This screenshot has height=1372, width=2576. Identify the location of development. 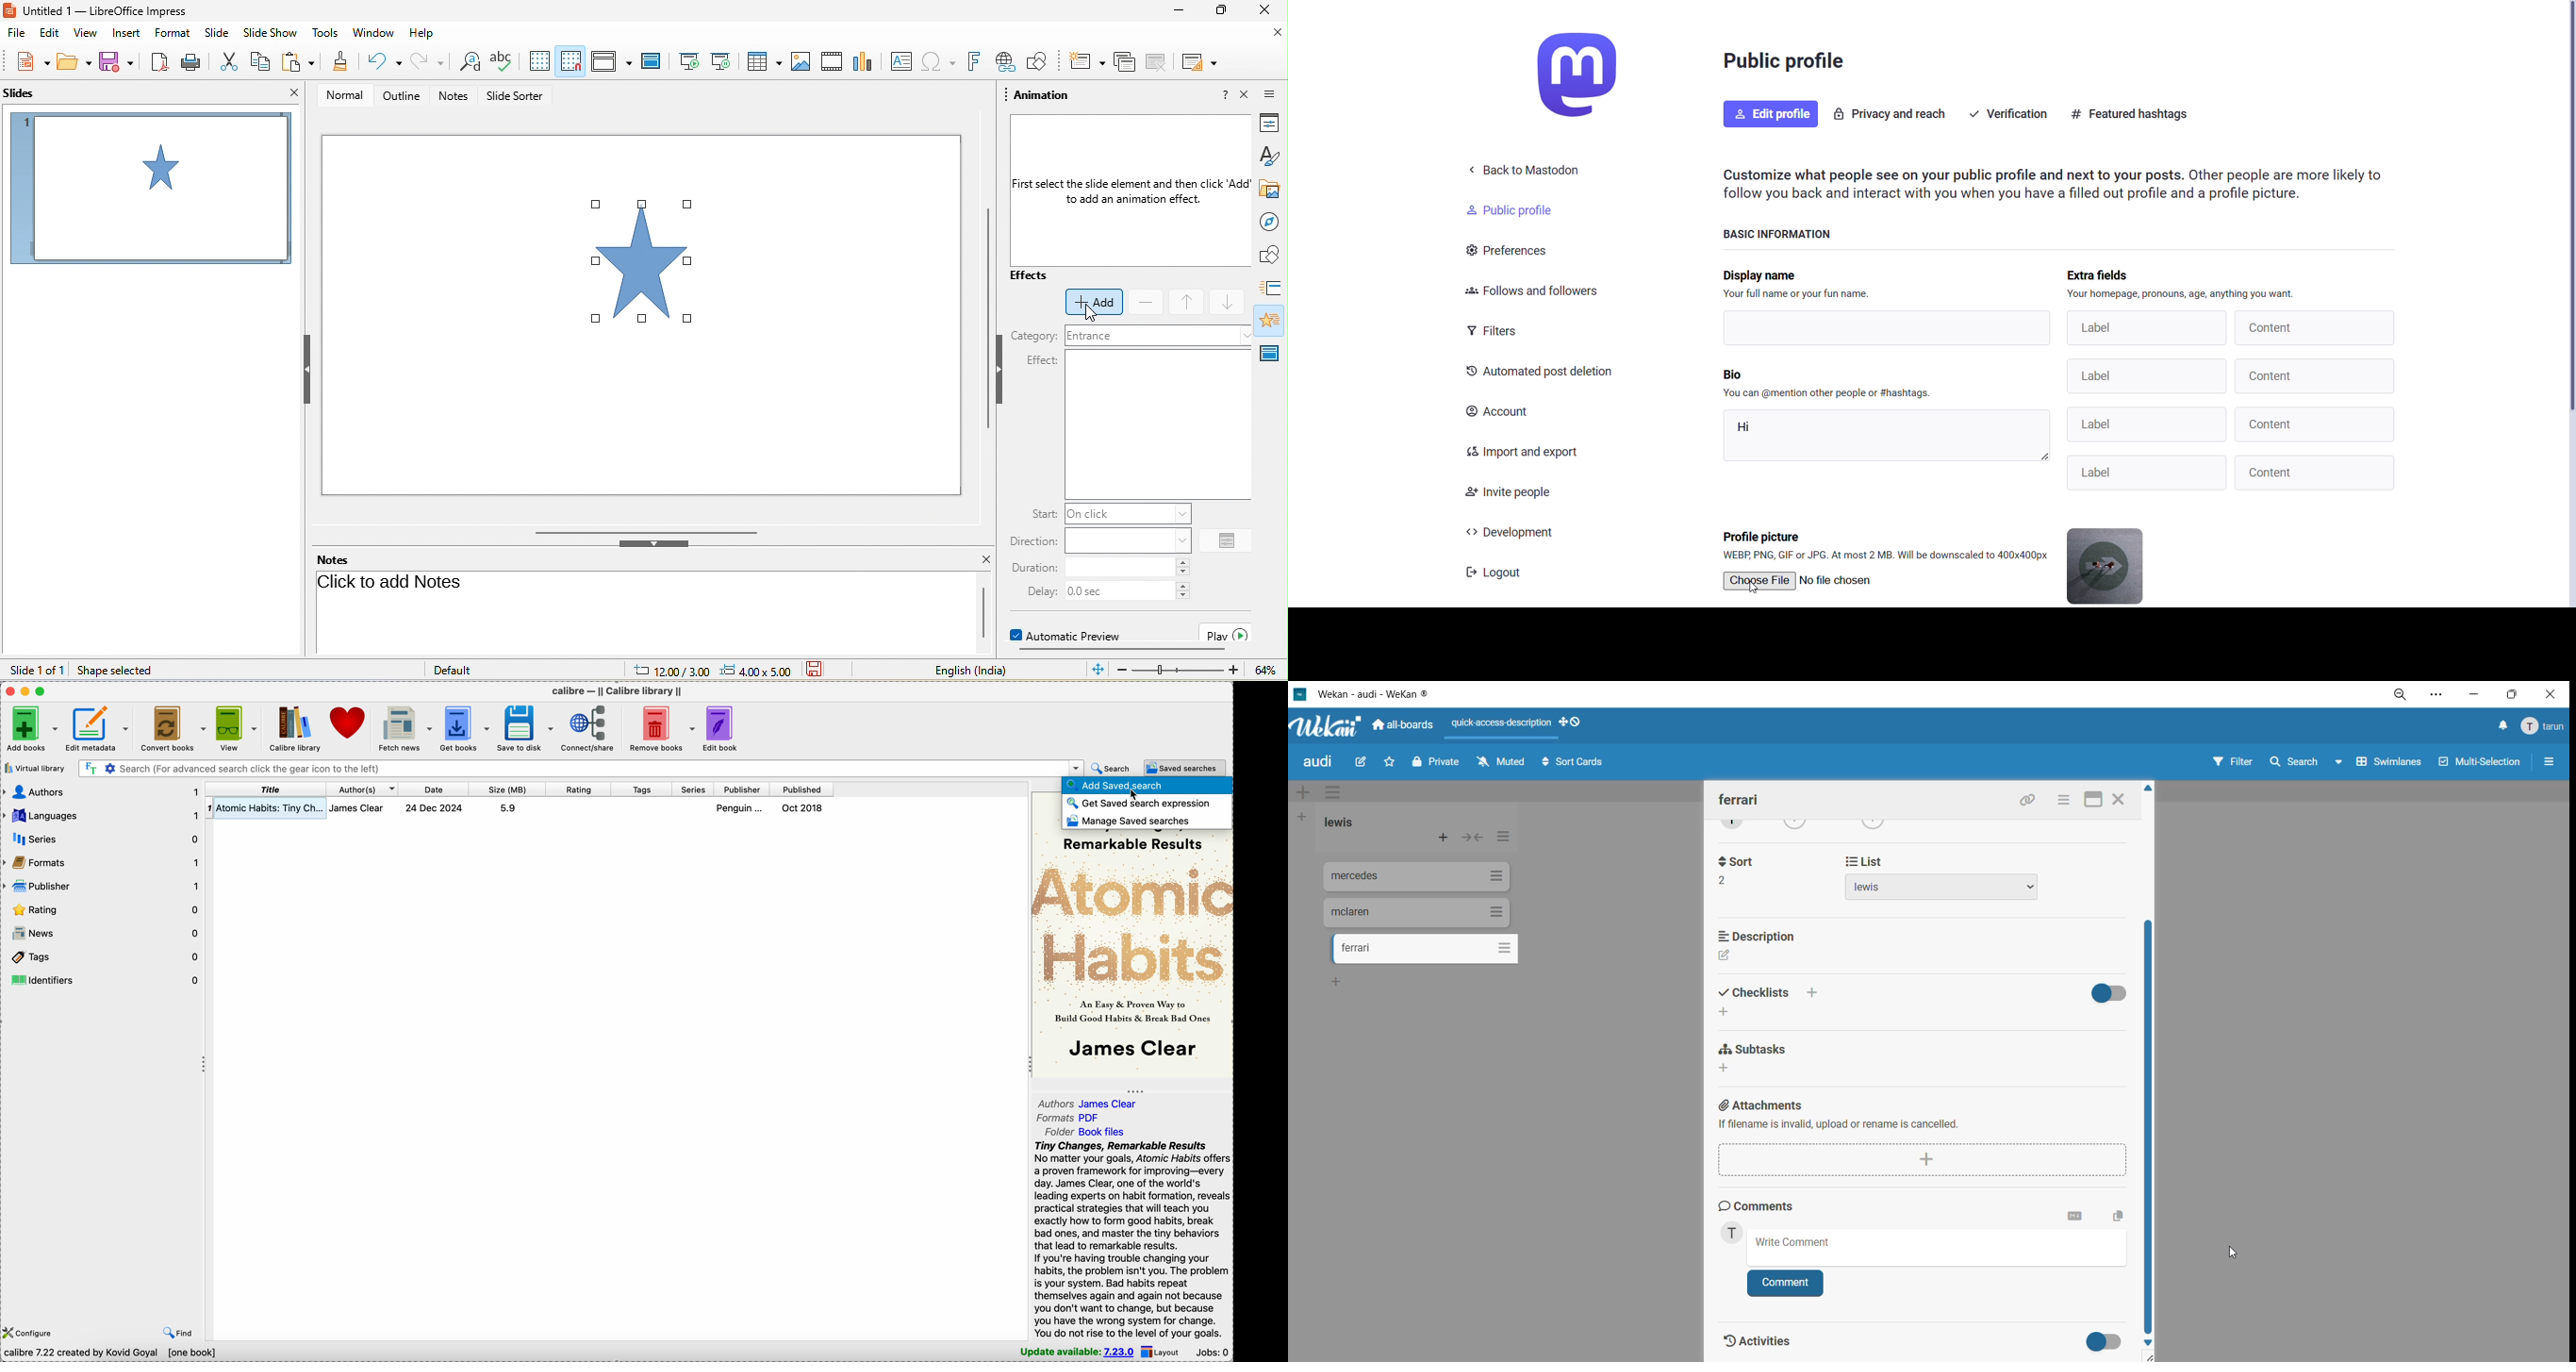
(1512, 531).